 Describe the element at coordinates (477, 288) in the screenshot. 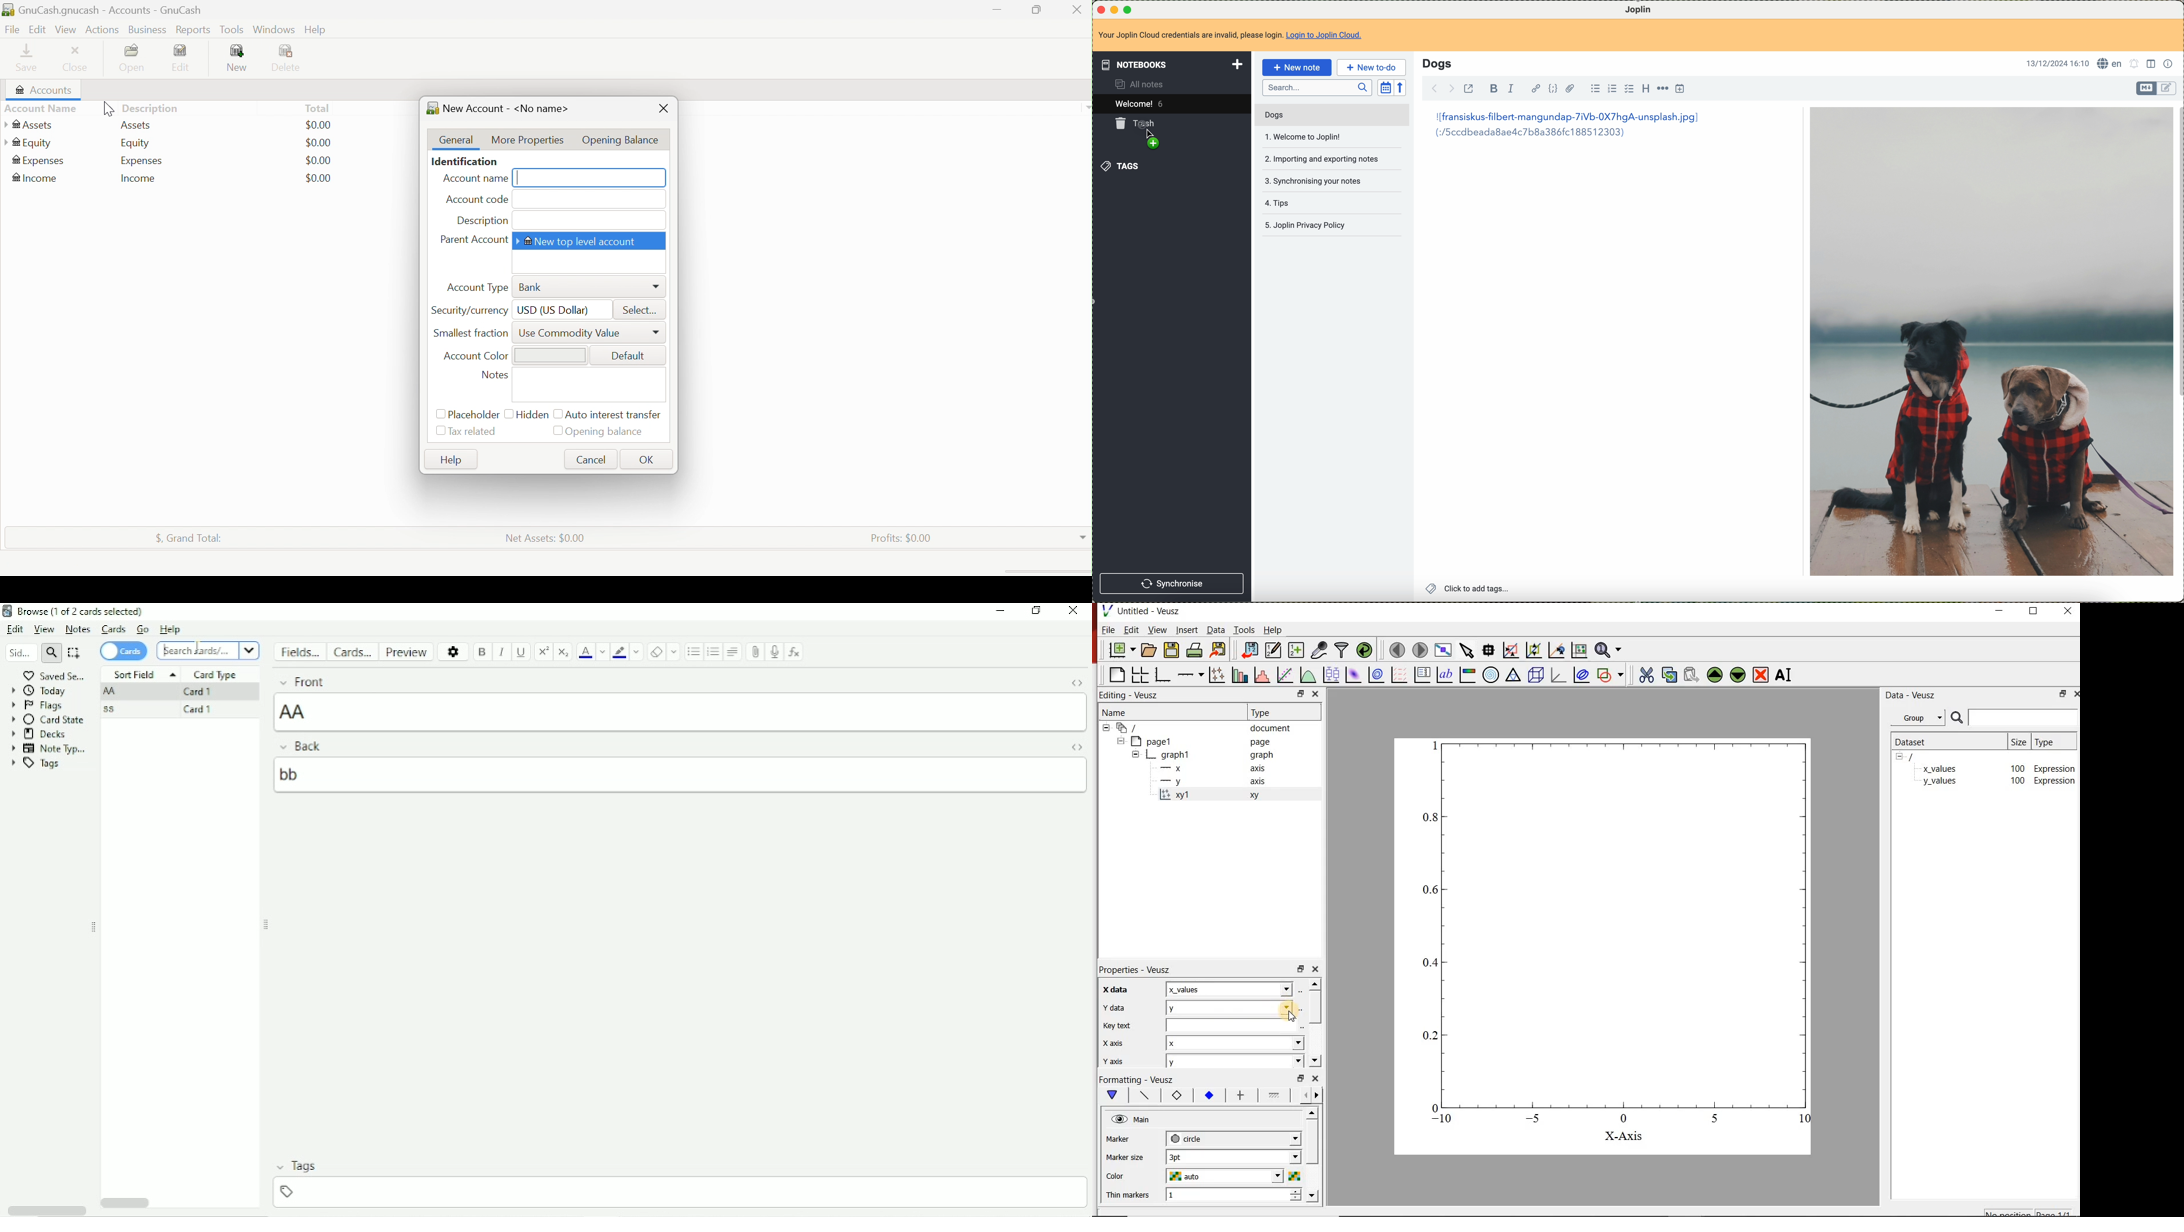

I see `Account Type` at that location.